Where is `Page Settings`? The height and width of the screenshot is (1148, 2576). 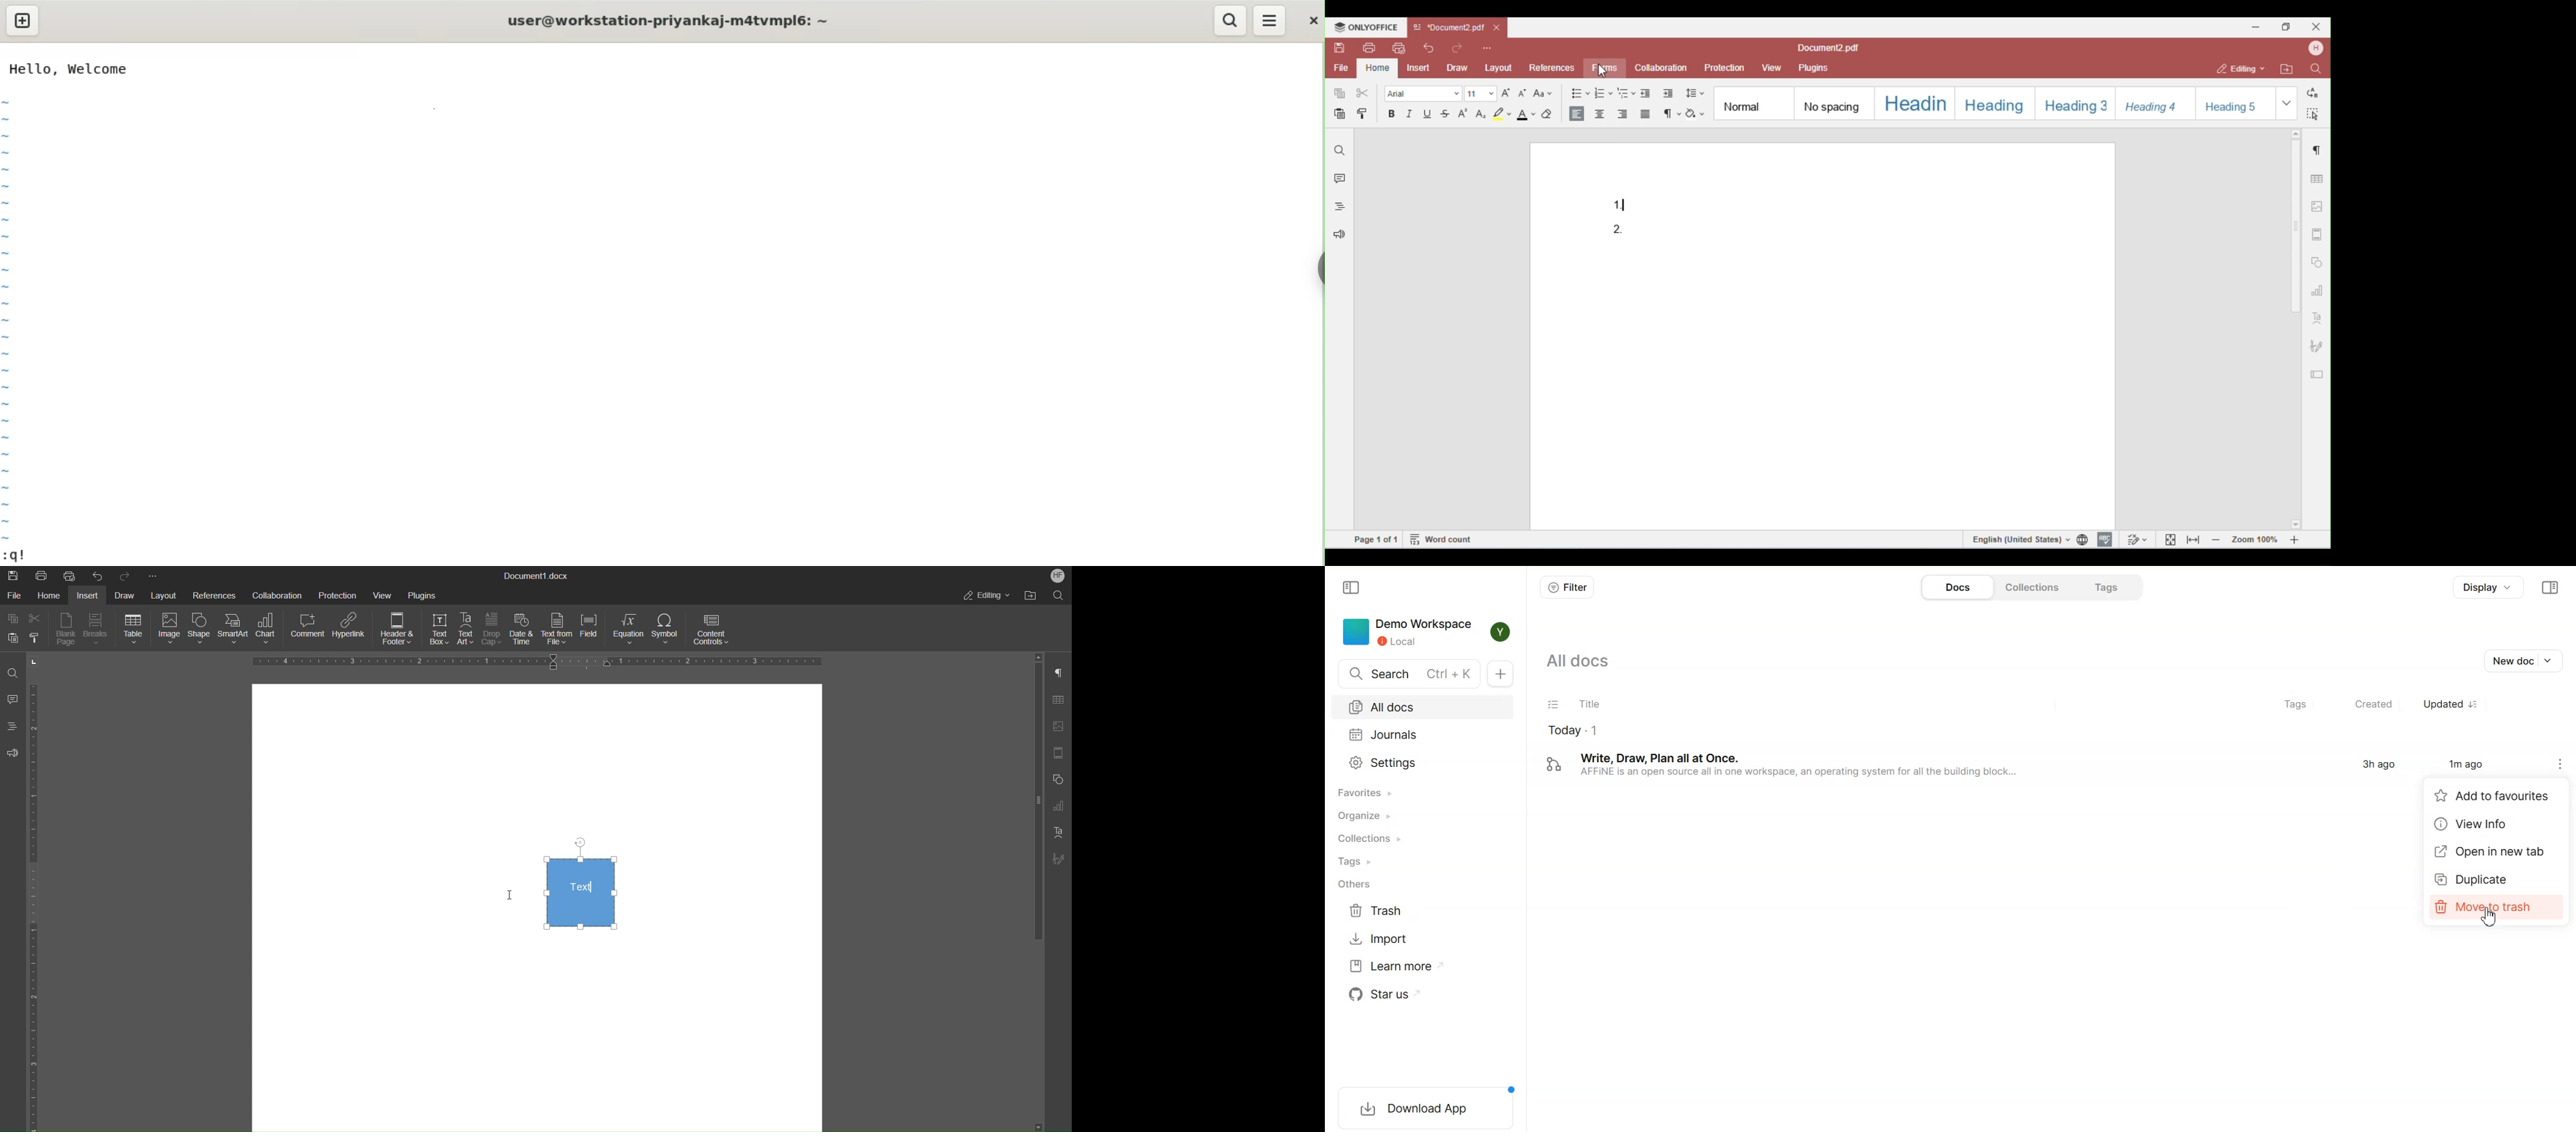 Page Settings is located at coordinates (1061, 753).